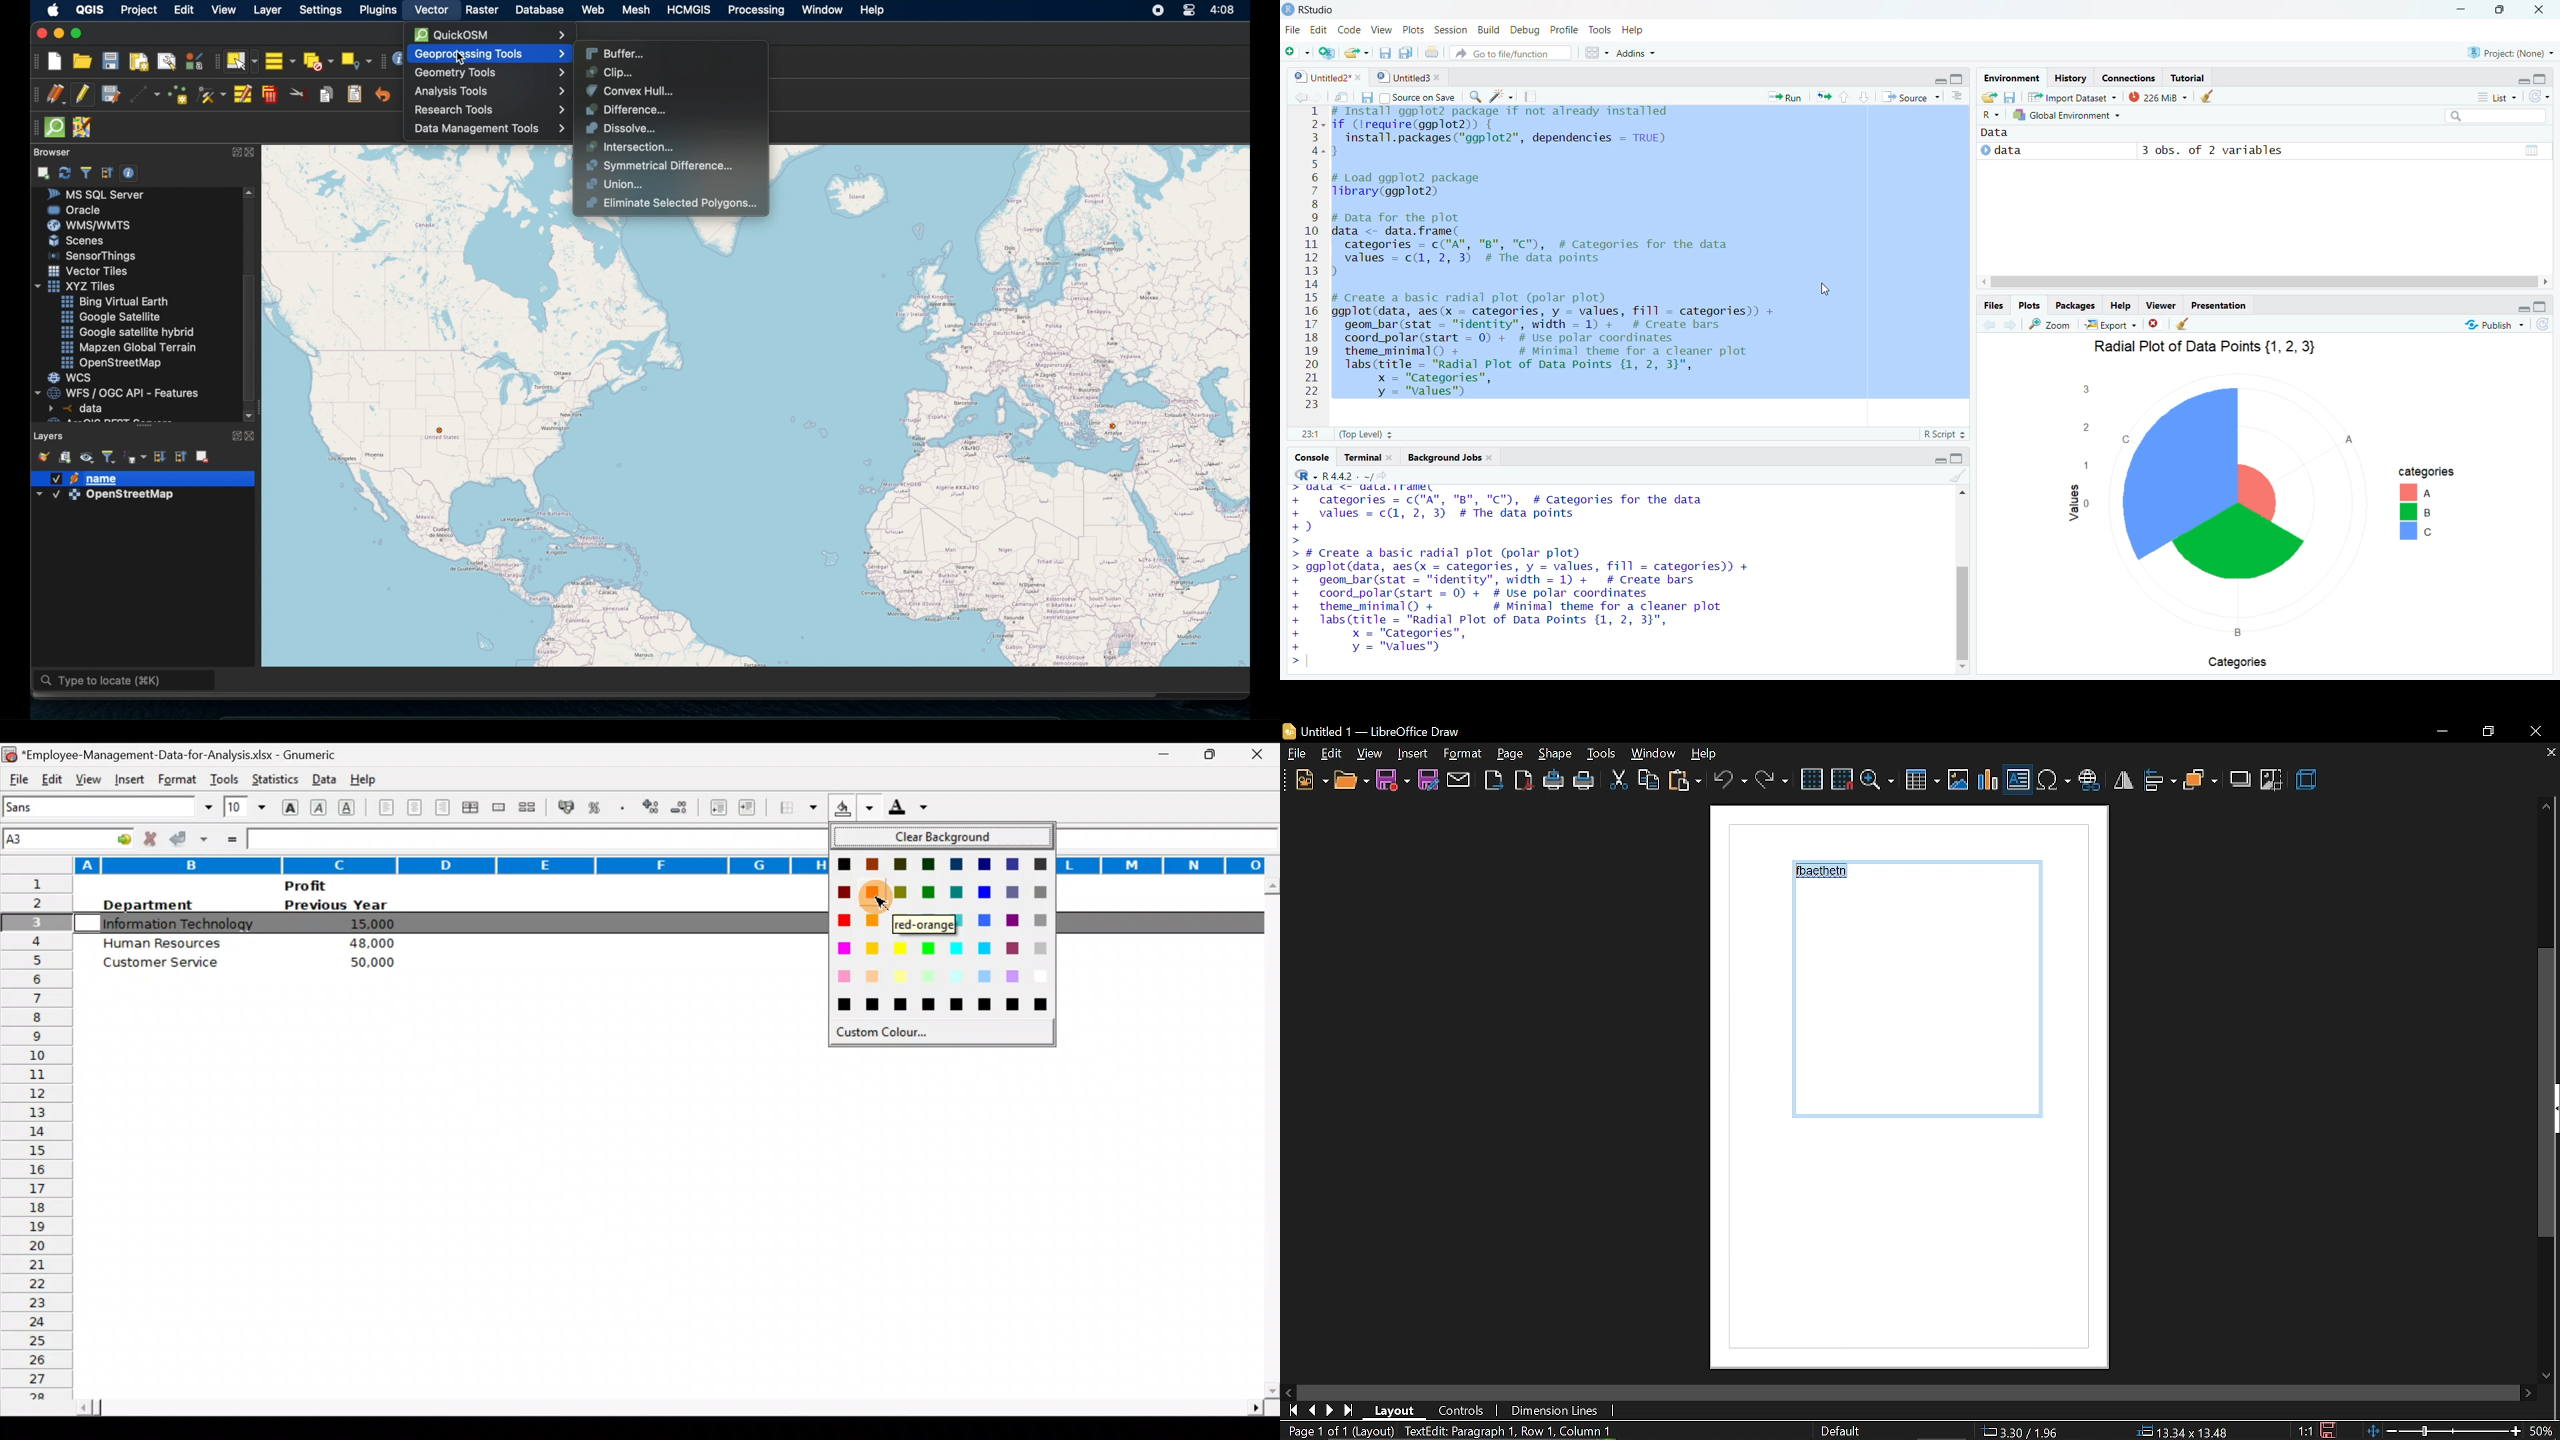 The height and width of the screenshot is (1456, 2576). What do you see at coordinates (1513, 53) in the screenshot?
I see `” Go to file/function` at bounding box center [1513, 53].